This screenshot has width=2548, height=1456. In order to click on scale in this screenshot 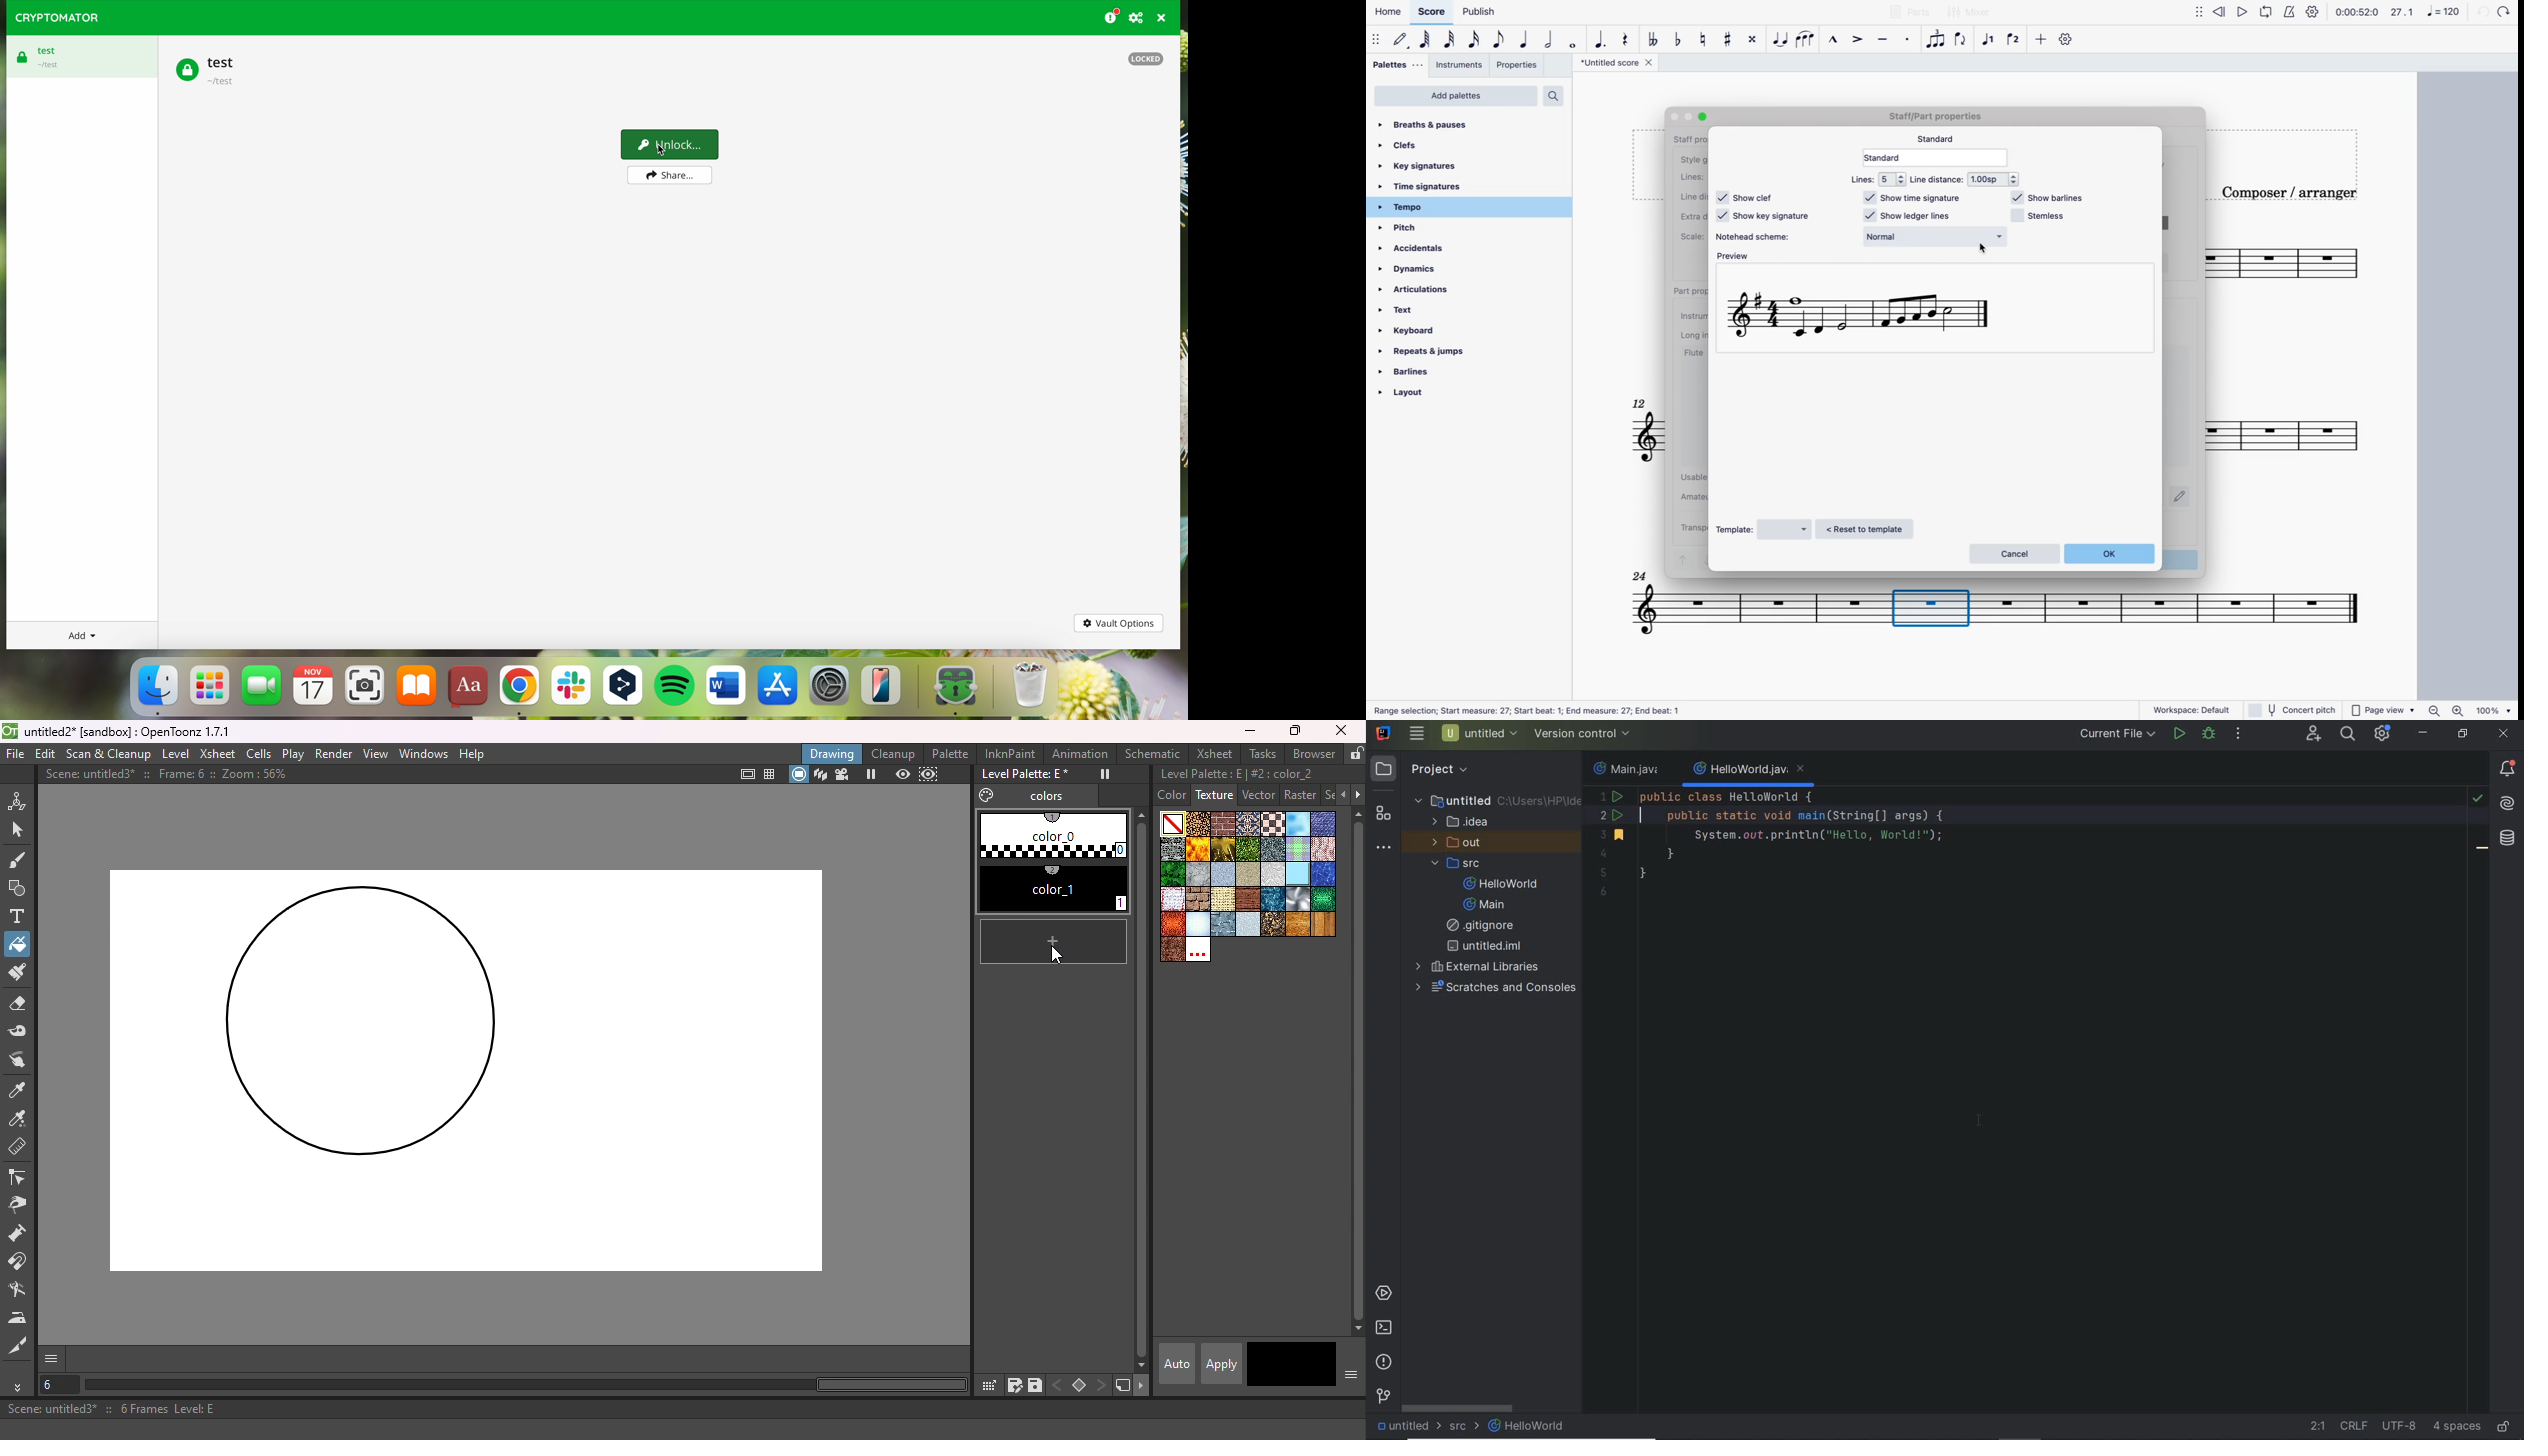, I will do `click(2425, 12)`.